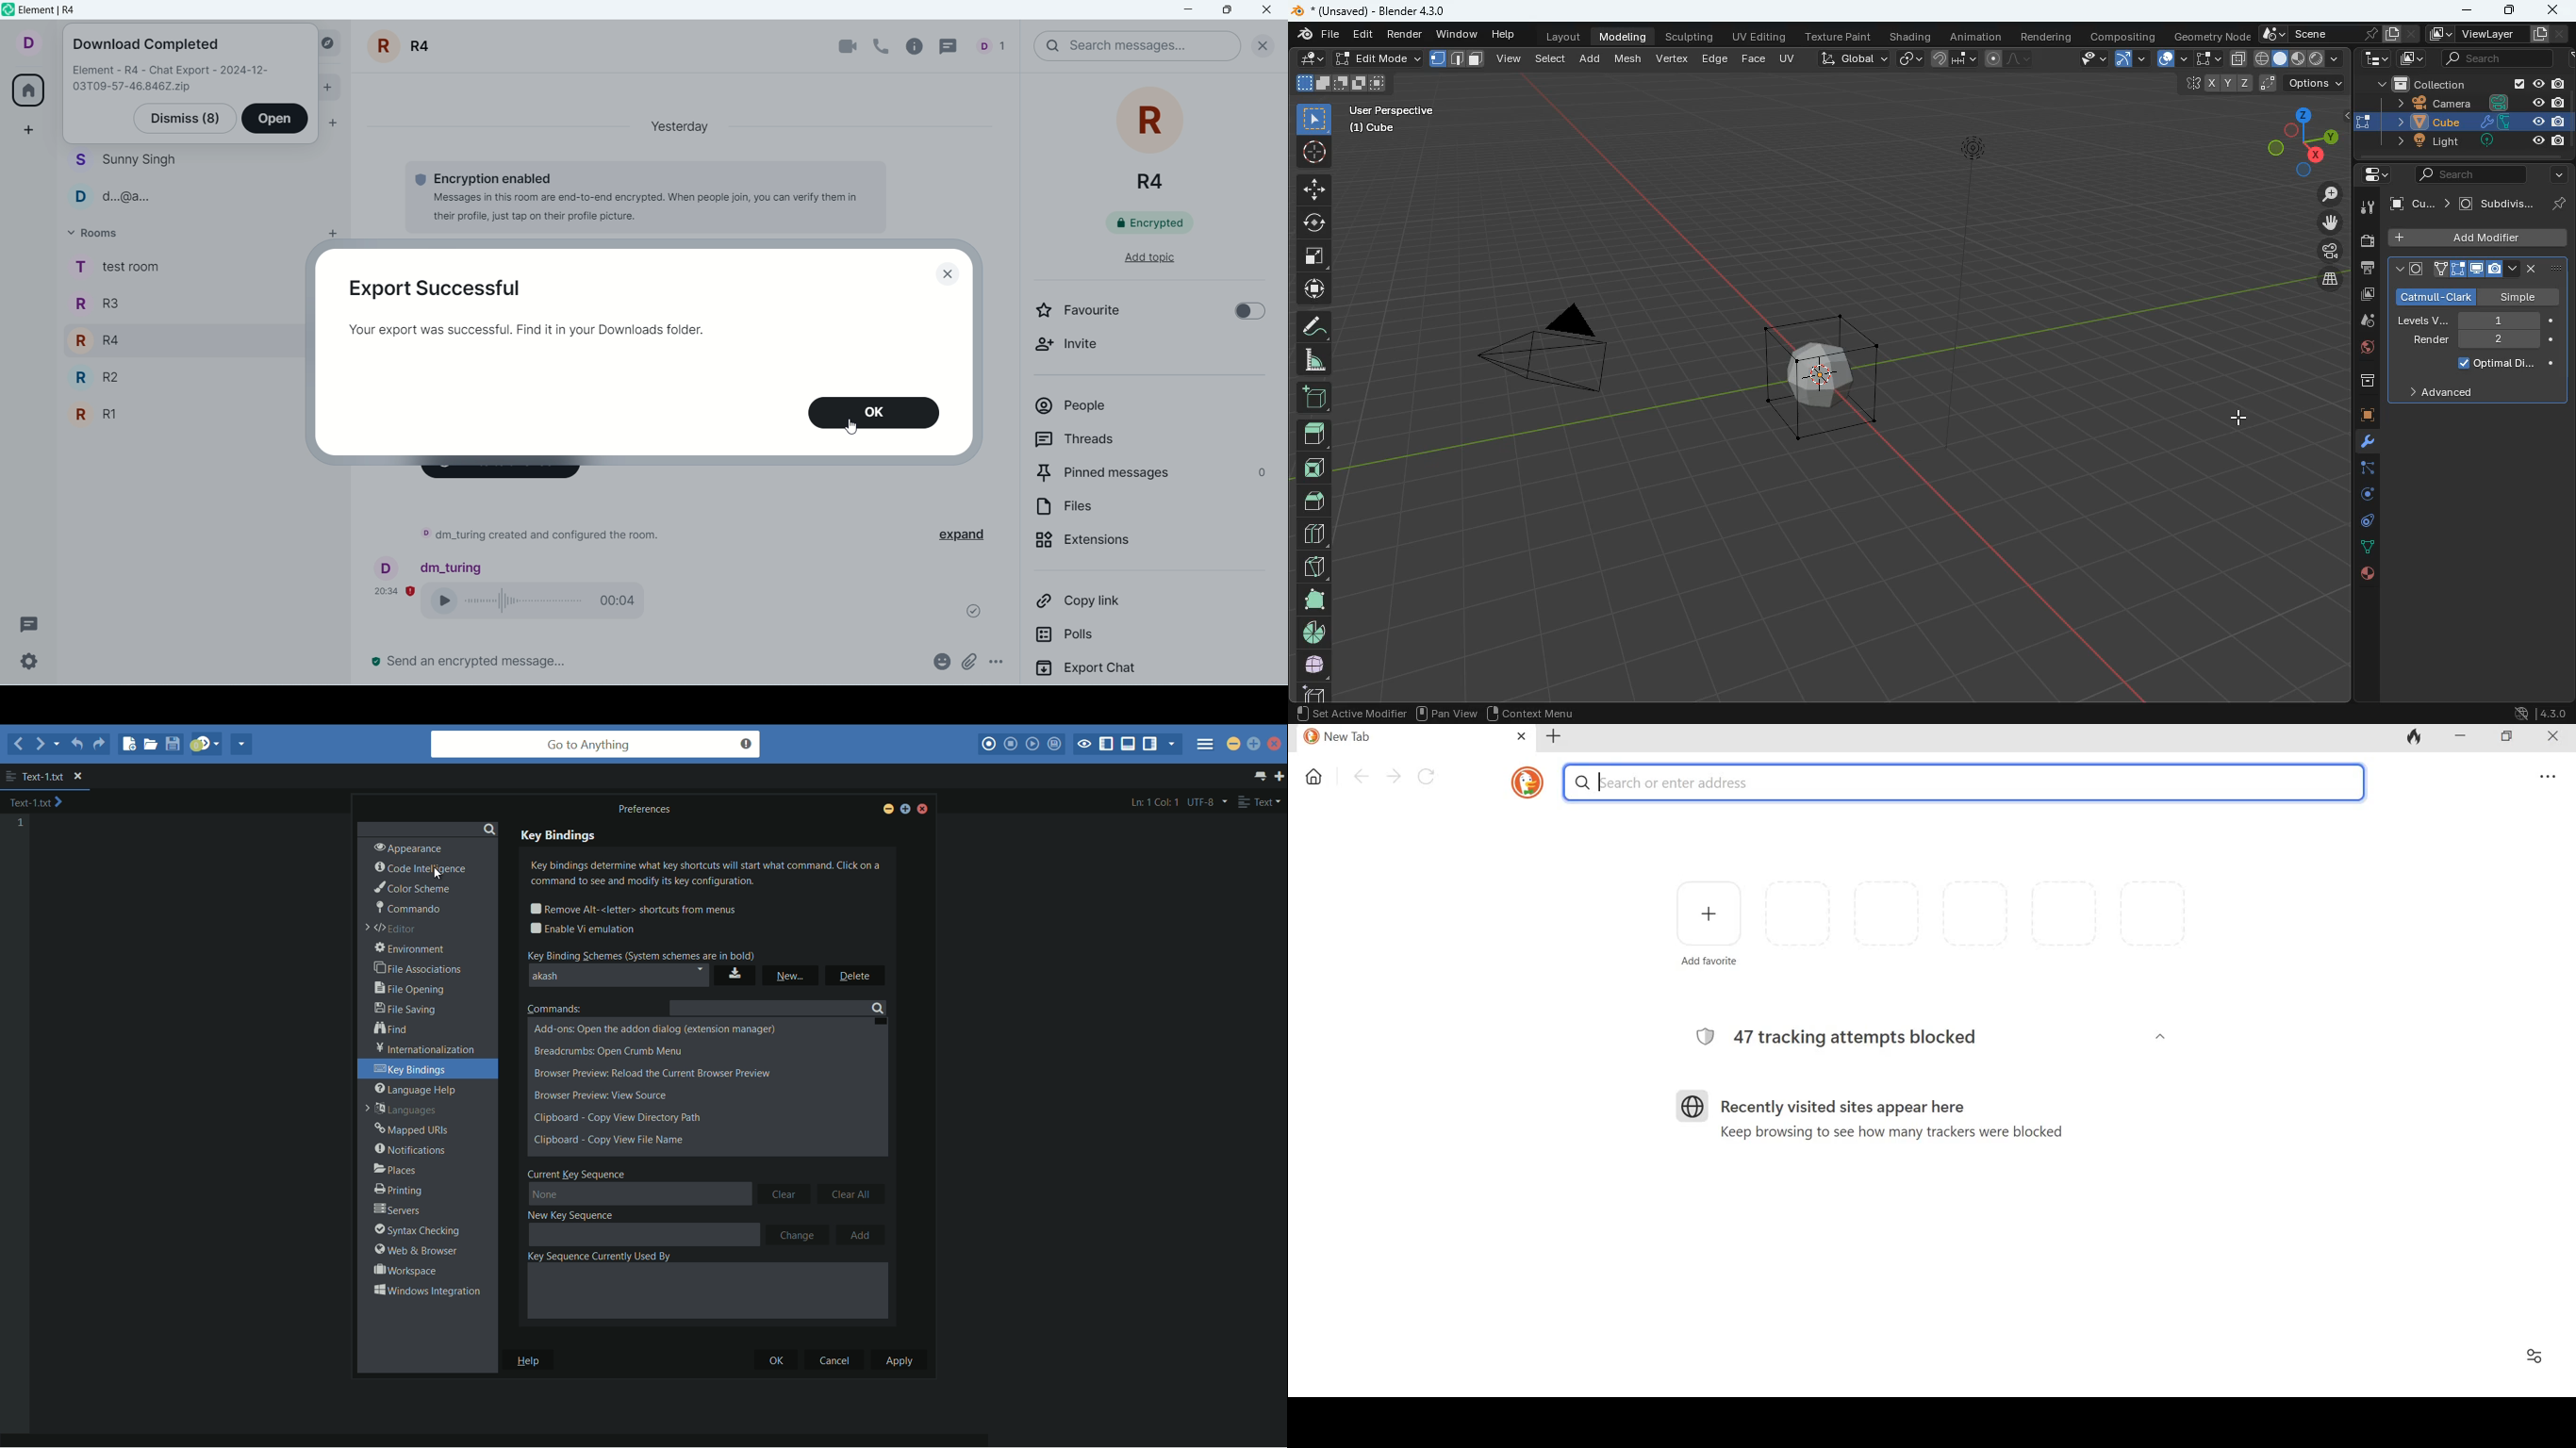 Image resolution: width=2576 pixels, height=1456 pixels. I want to click on threads, so click(953, 45).